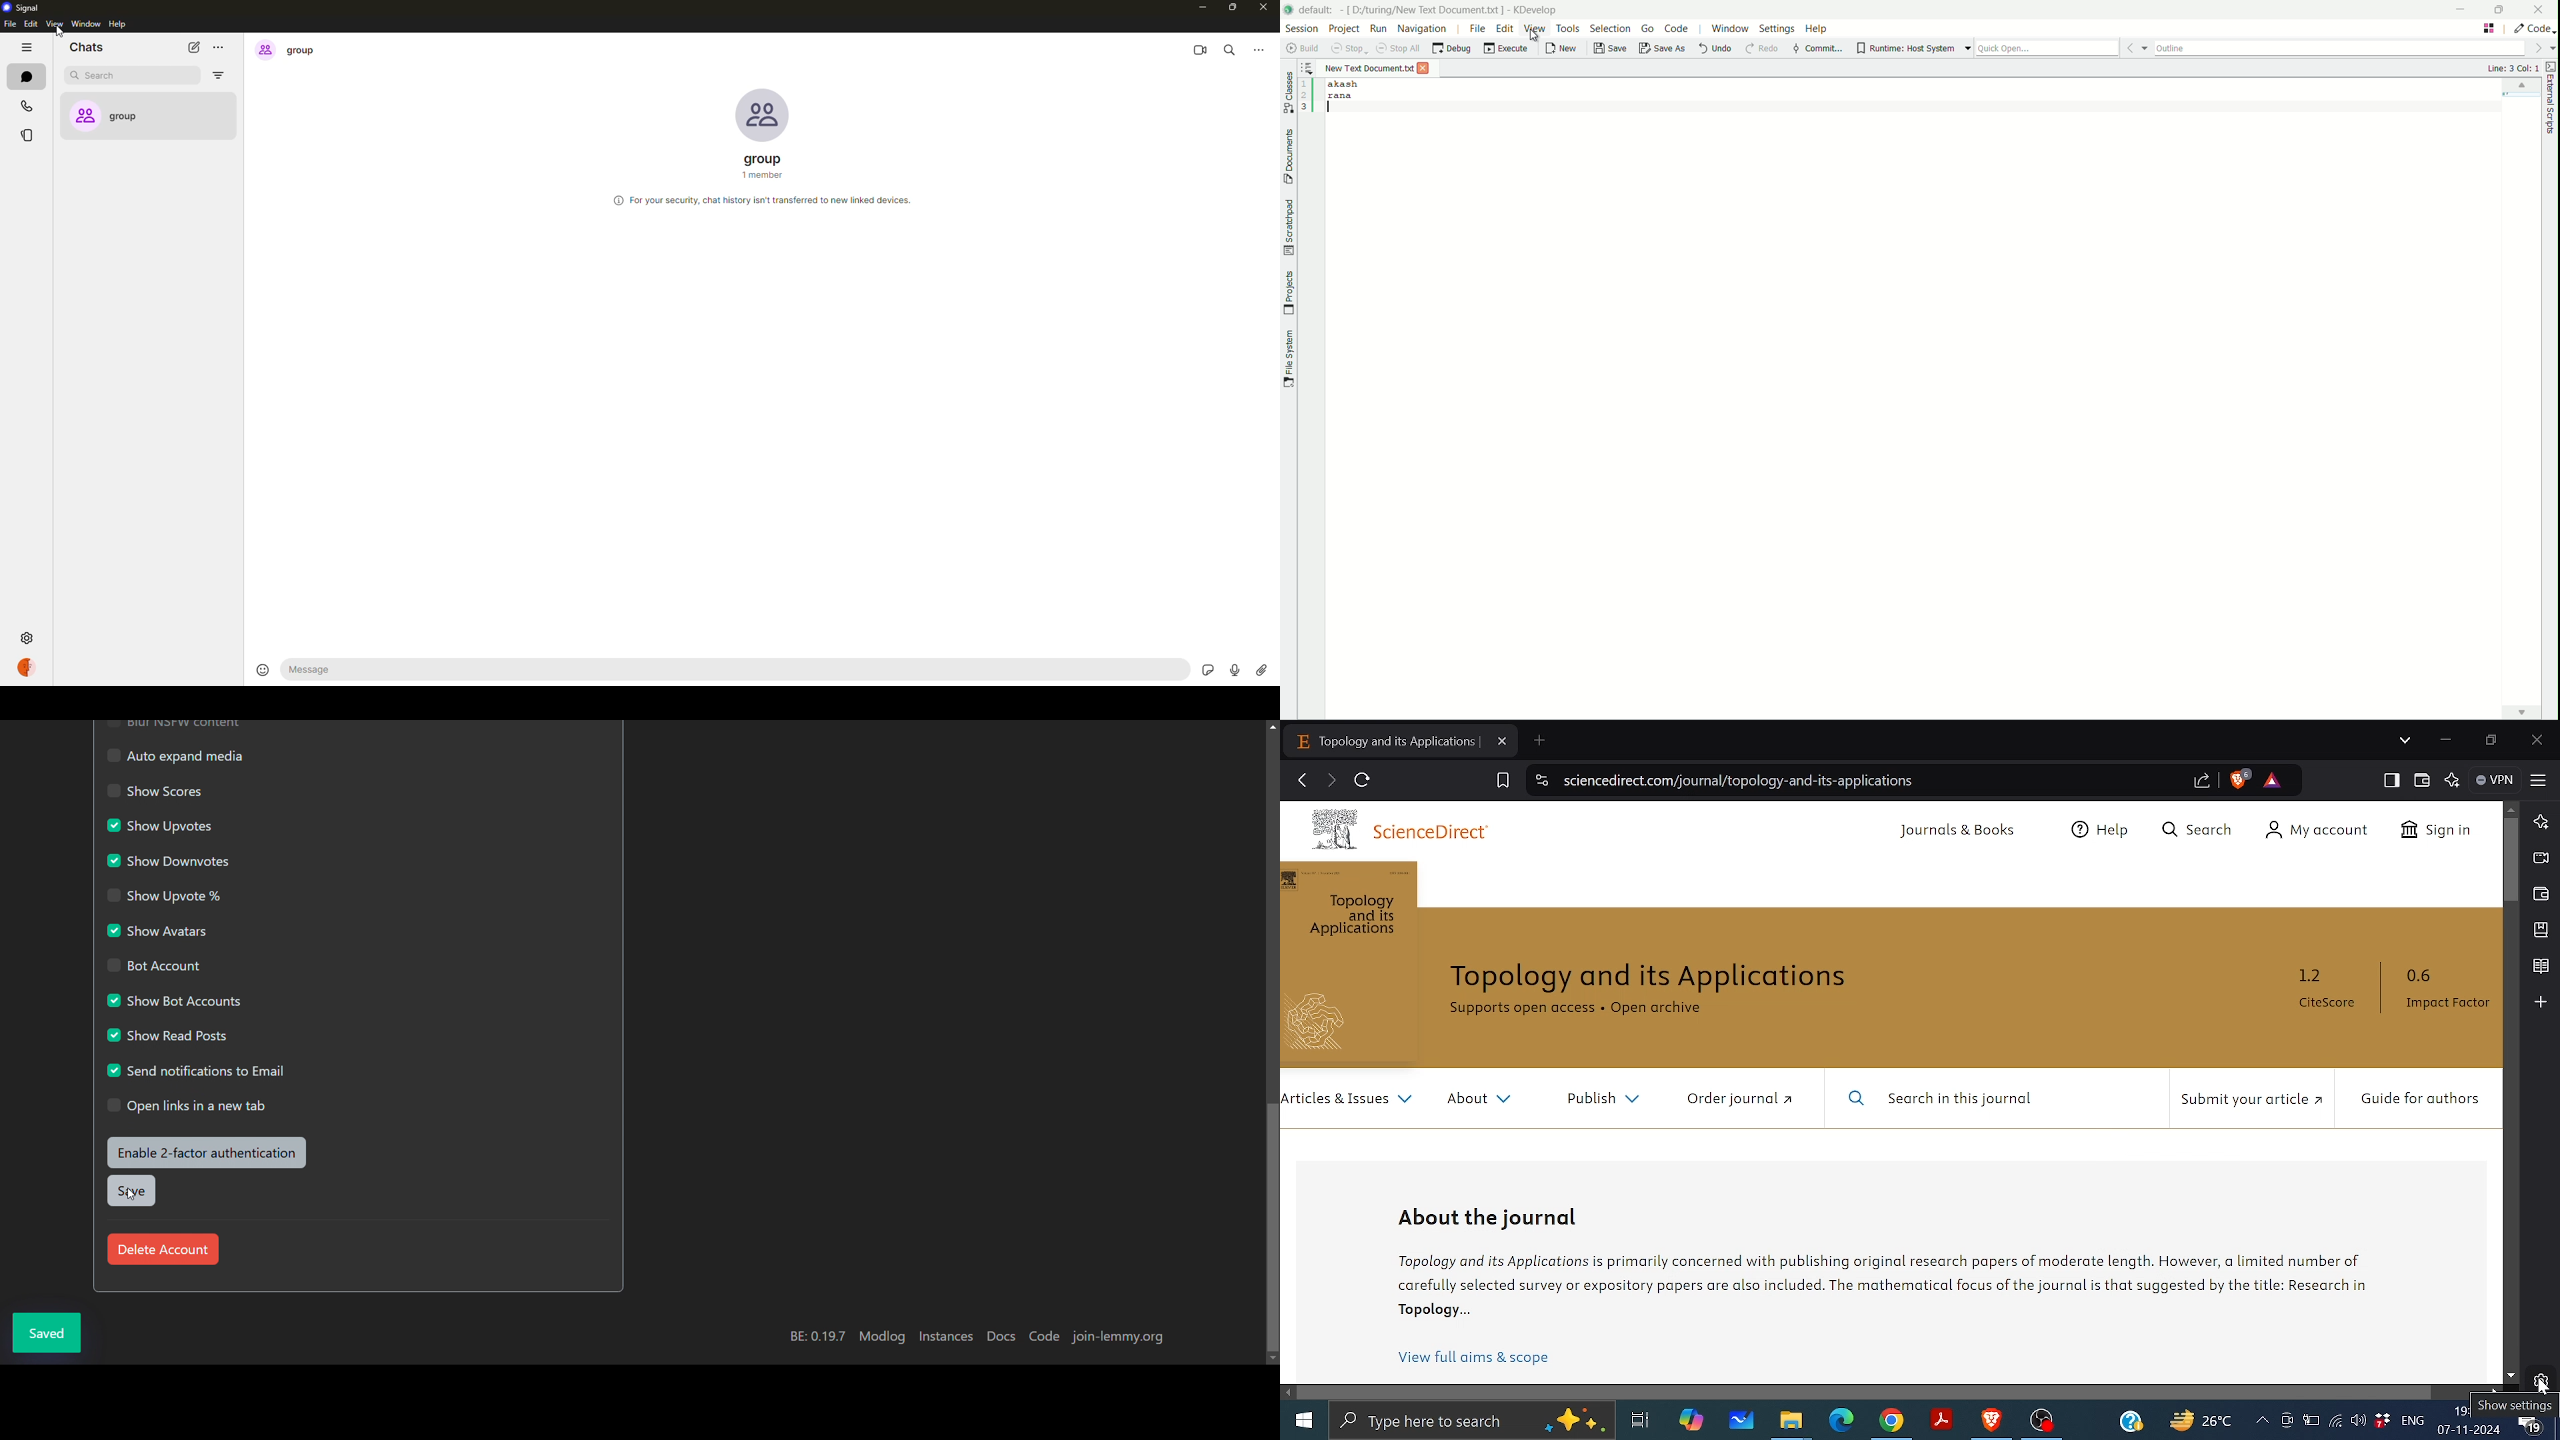  Describe the element at coordinates (2097, 829) in the screenshot. I see `Help` at that location.